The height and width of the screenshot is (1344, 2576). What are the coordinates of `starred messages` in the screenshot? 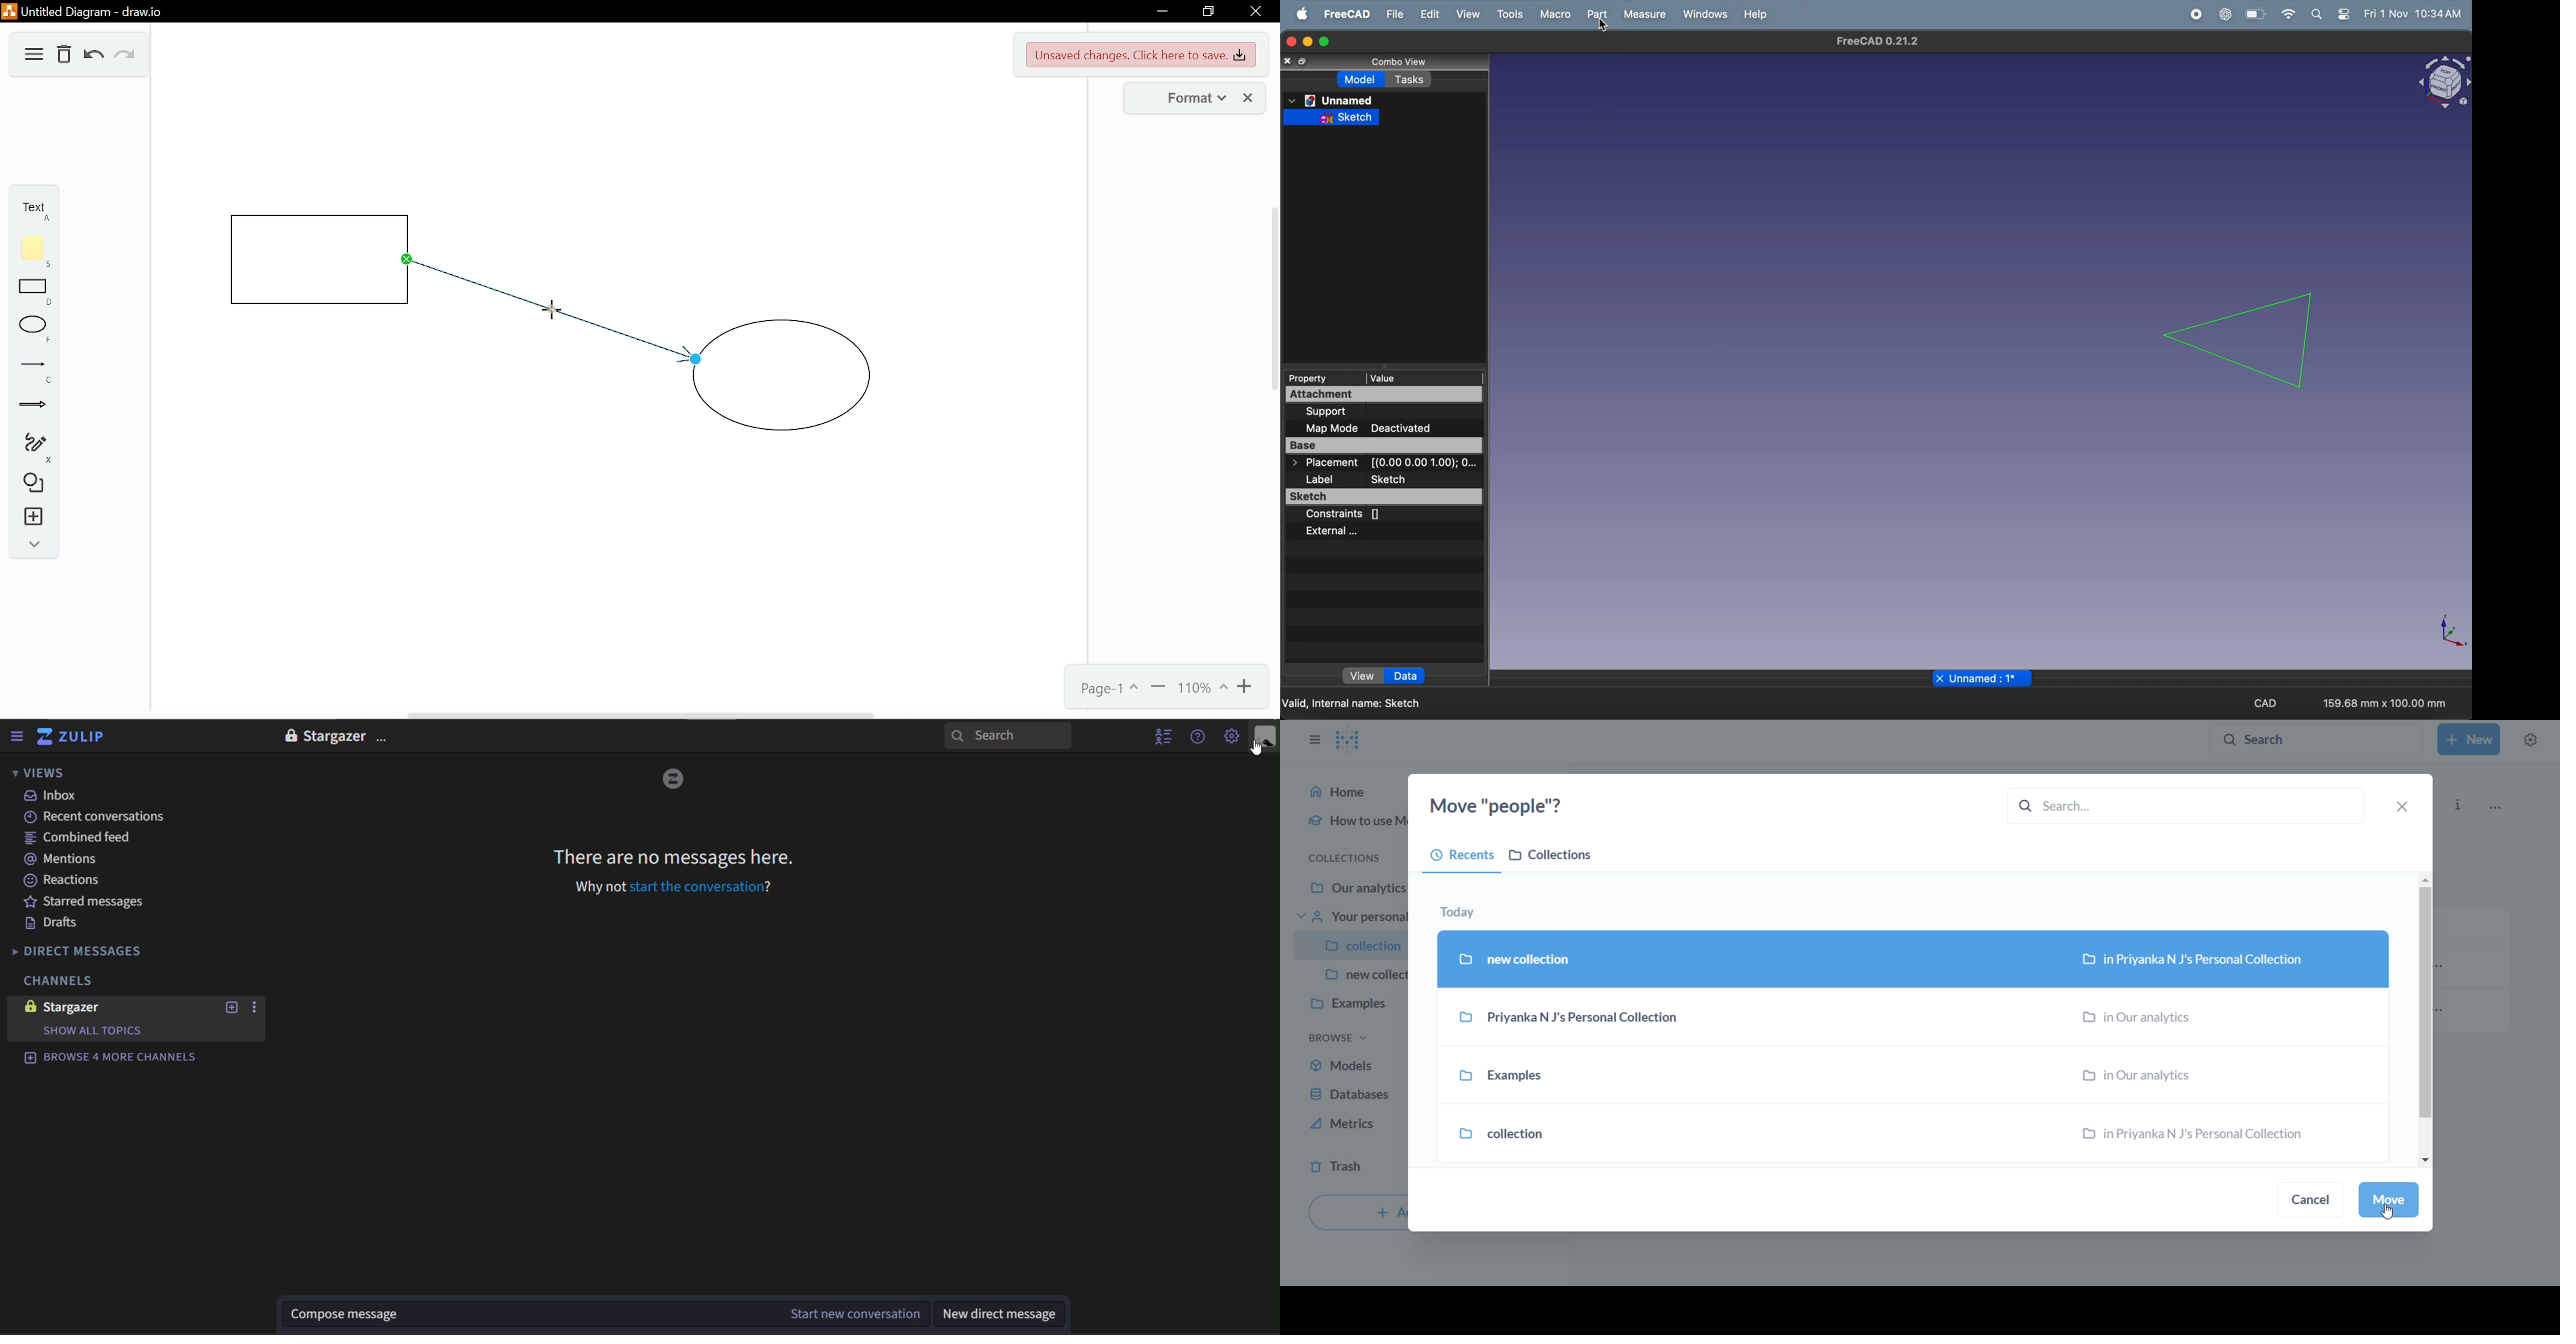 It's located at (90, 901).